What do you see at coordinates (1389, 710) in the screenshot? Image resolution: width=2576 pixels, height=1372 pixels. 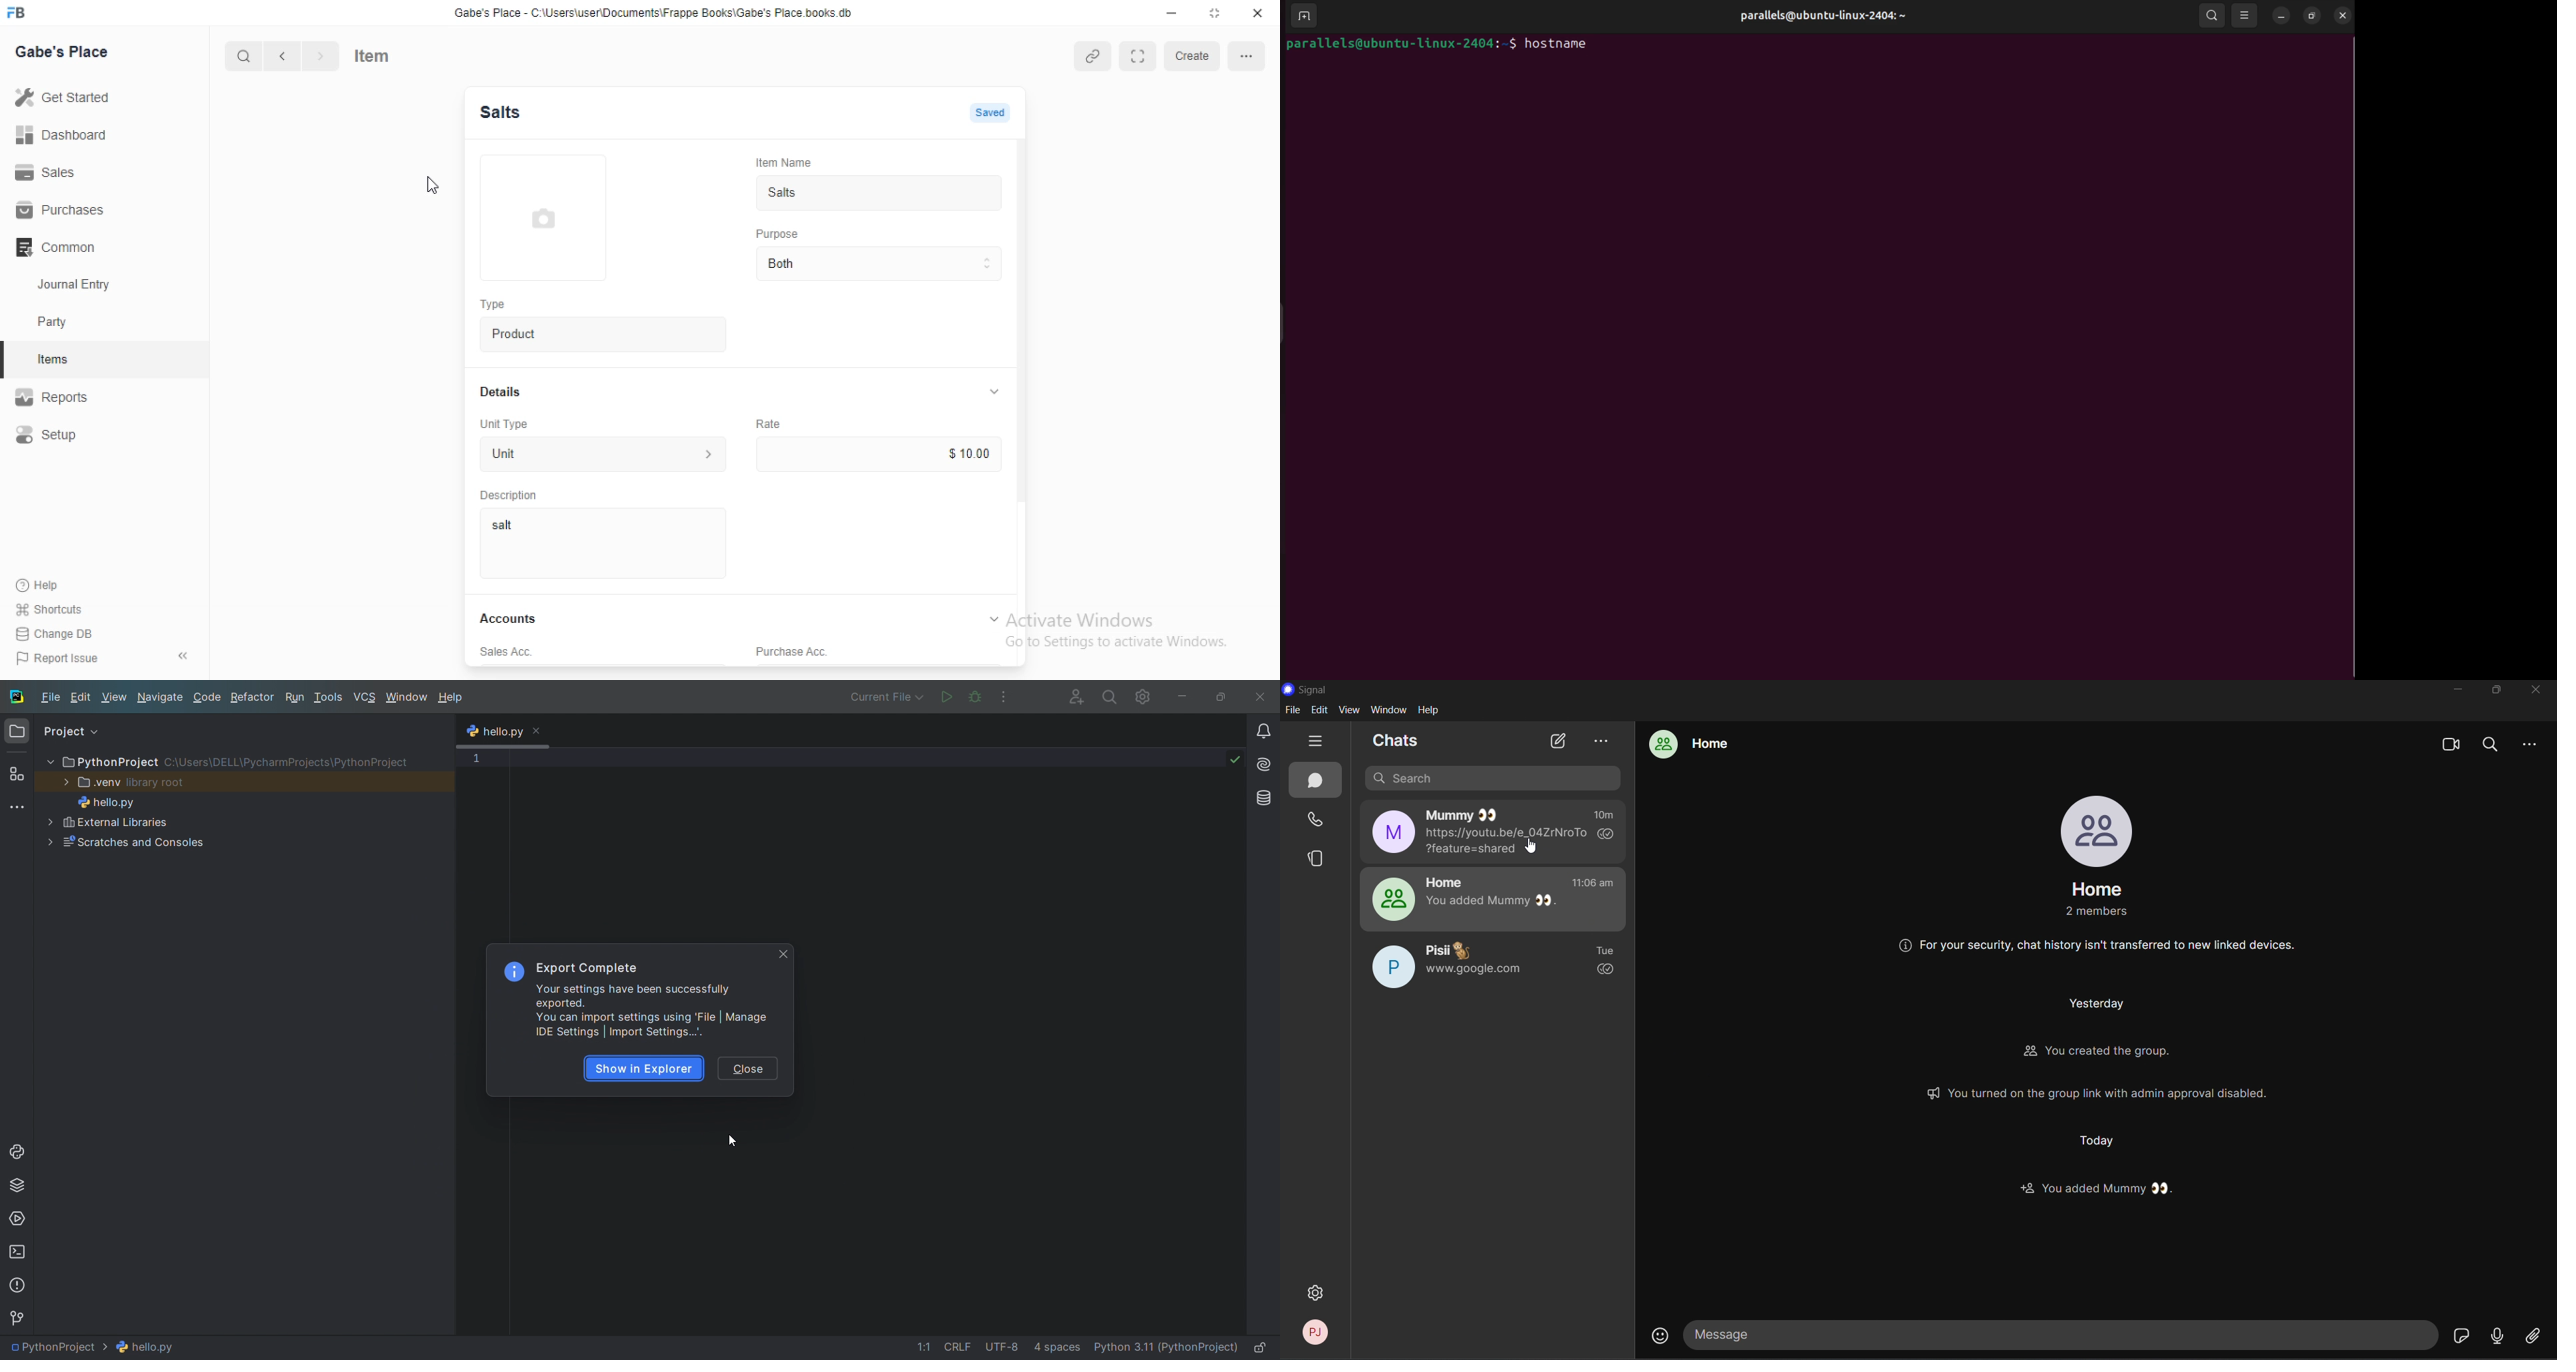 I see `window` at bounding box center [1389, 710].